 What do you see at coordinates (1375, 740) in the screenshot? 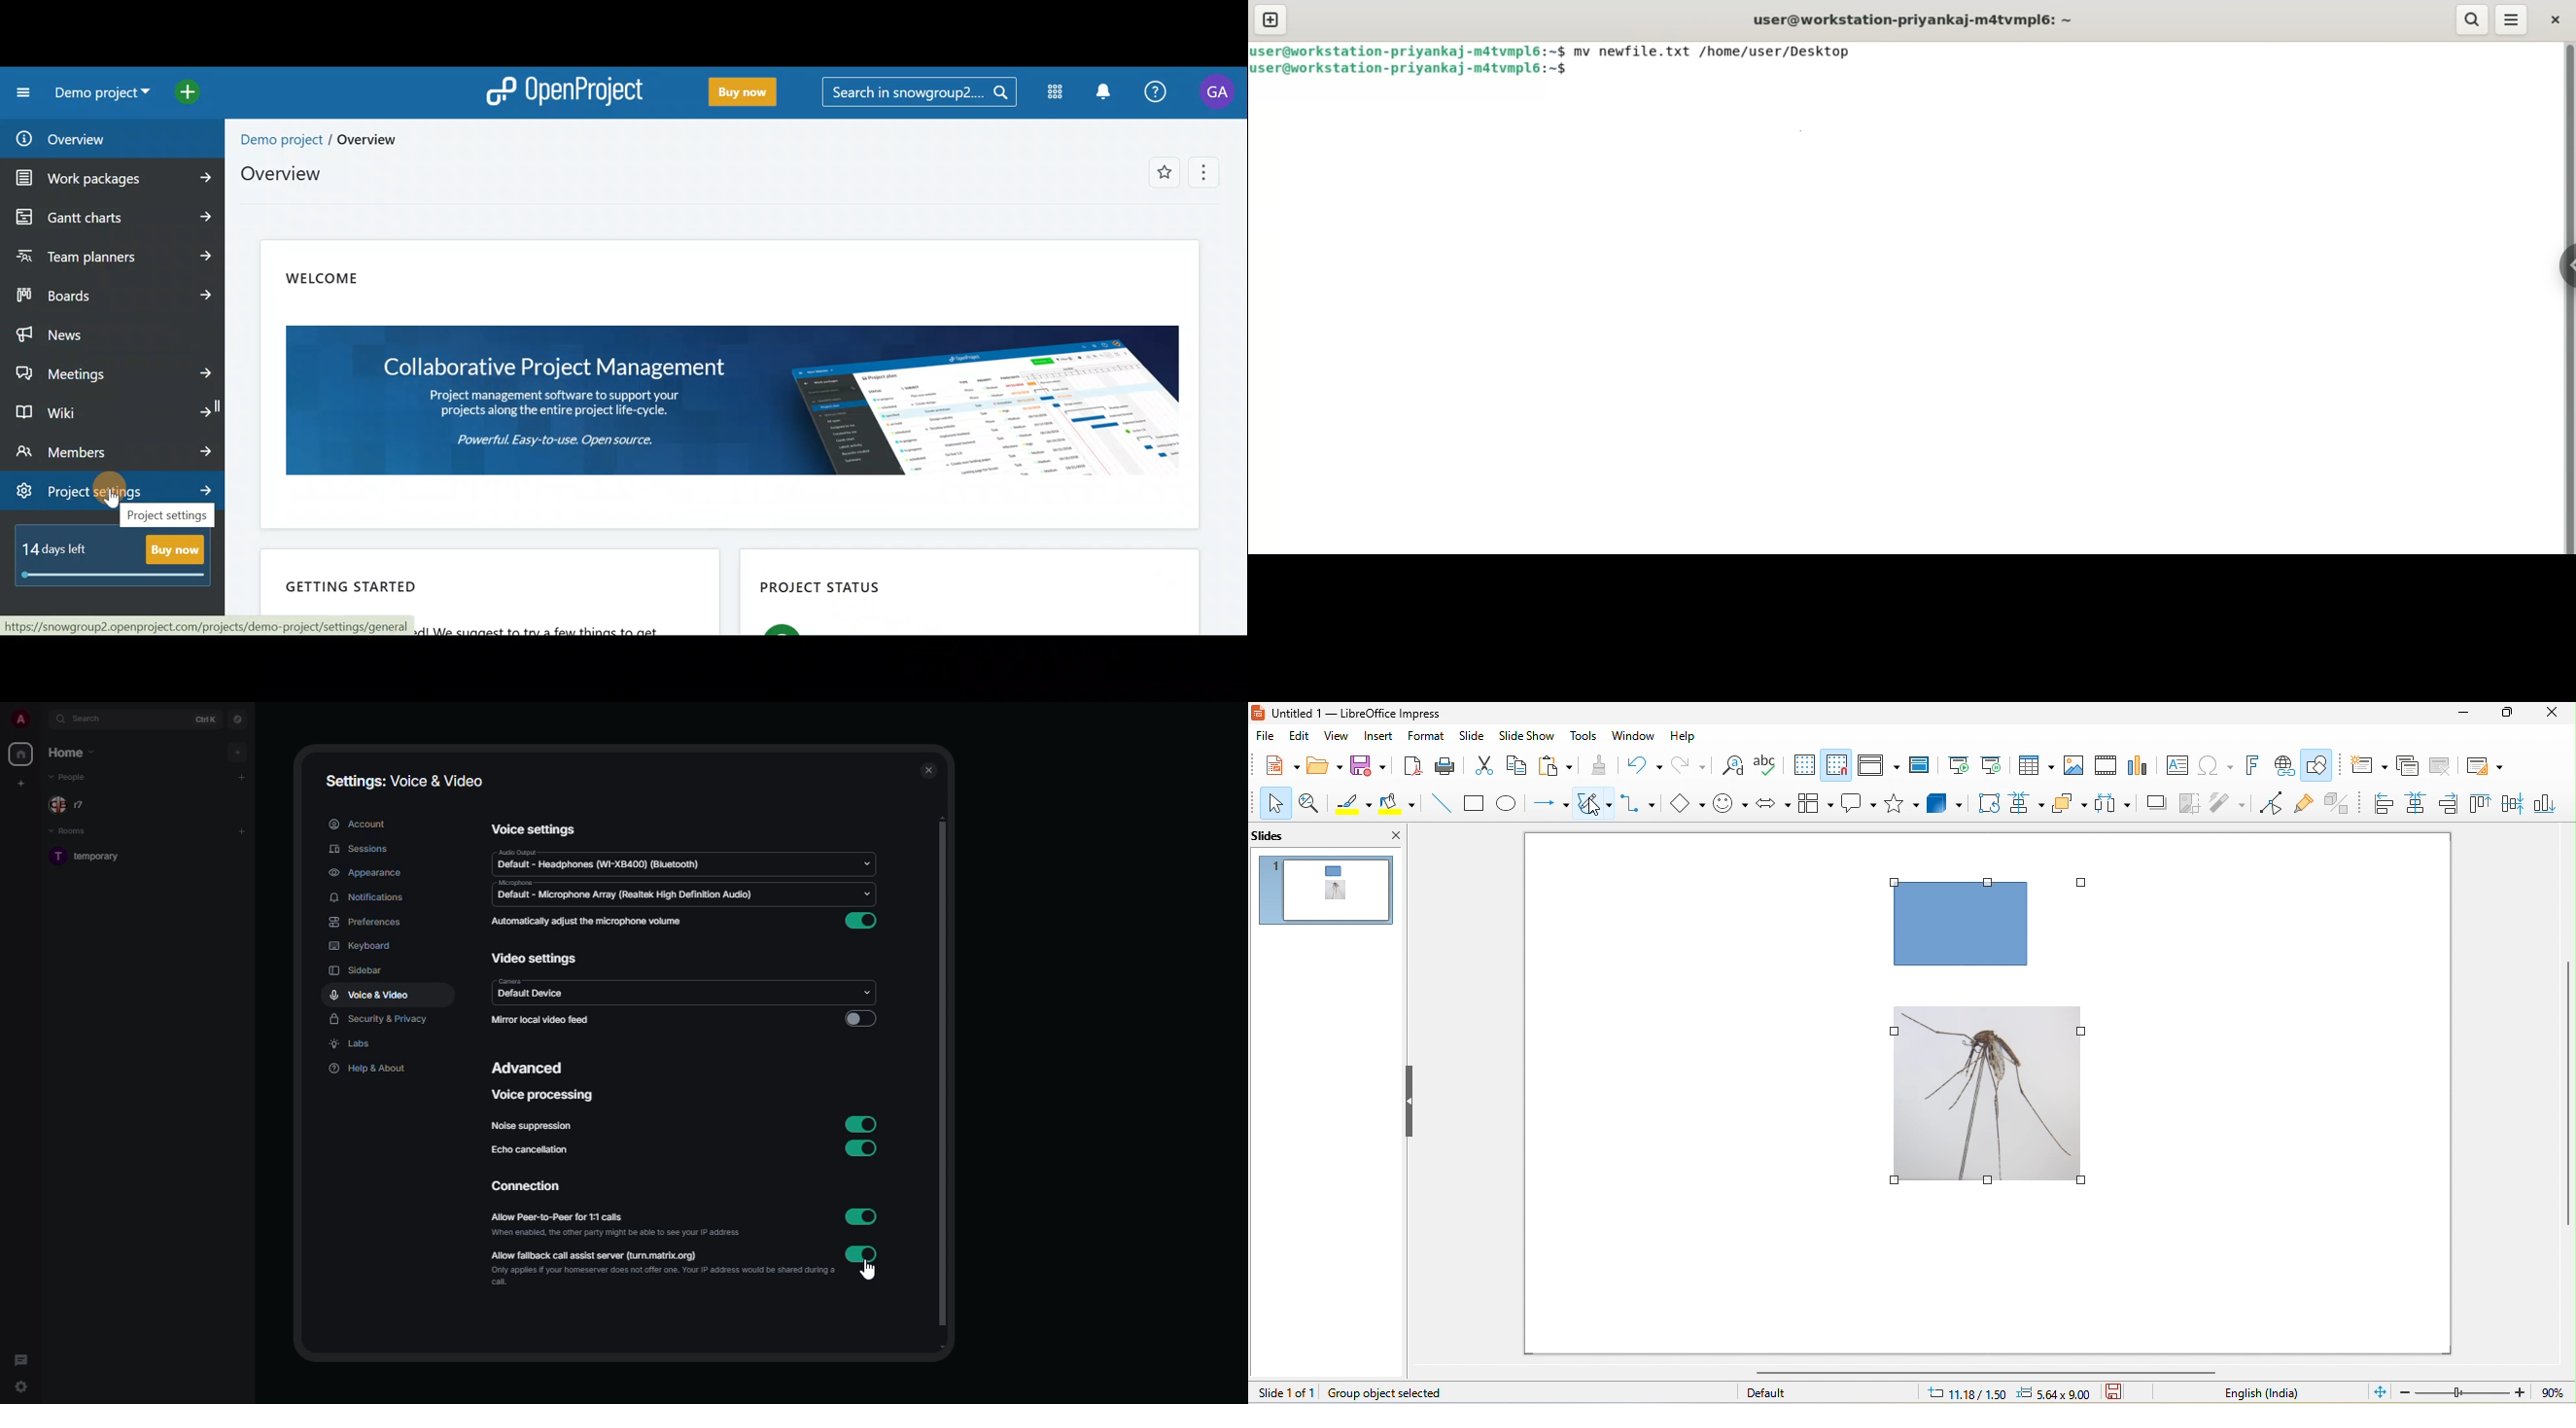
I see `insert` at bounding box center [1375, 740].